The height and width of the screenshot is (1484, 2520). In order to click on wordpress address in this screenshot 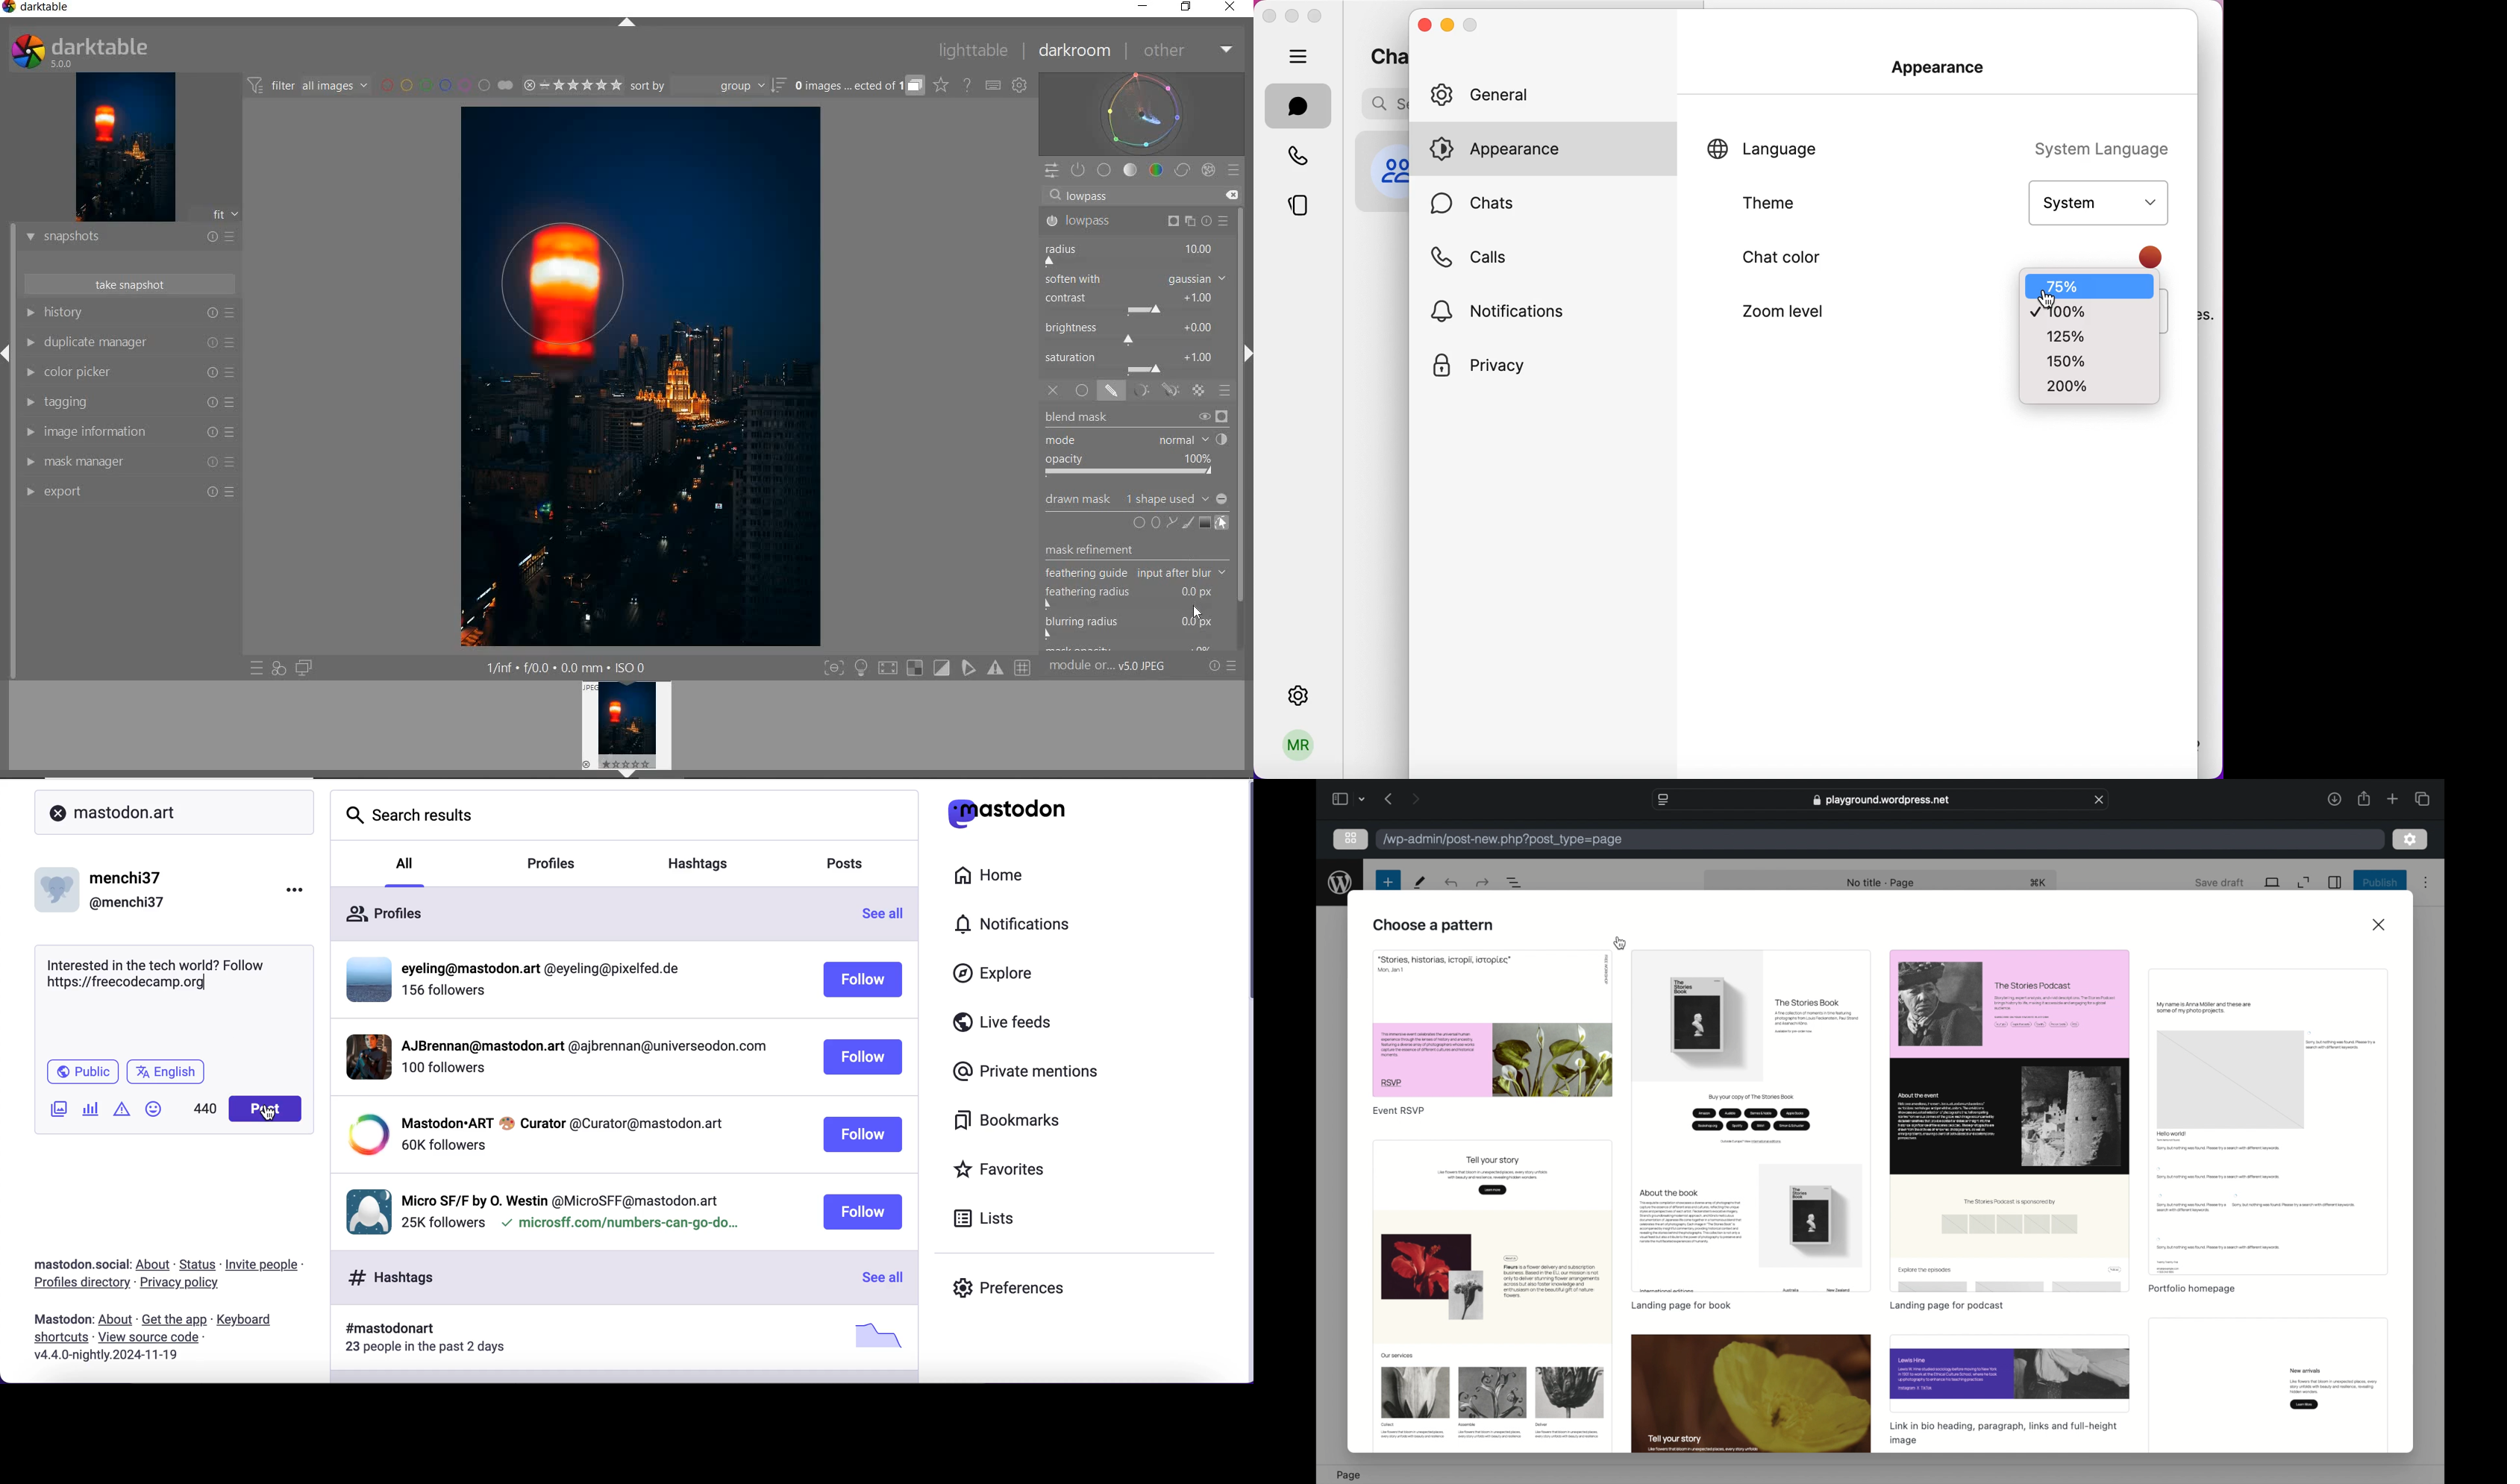, I will do `click(1503, 840)`.